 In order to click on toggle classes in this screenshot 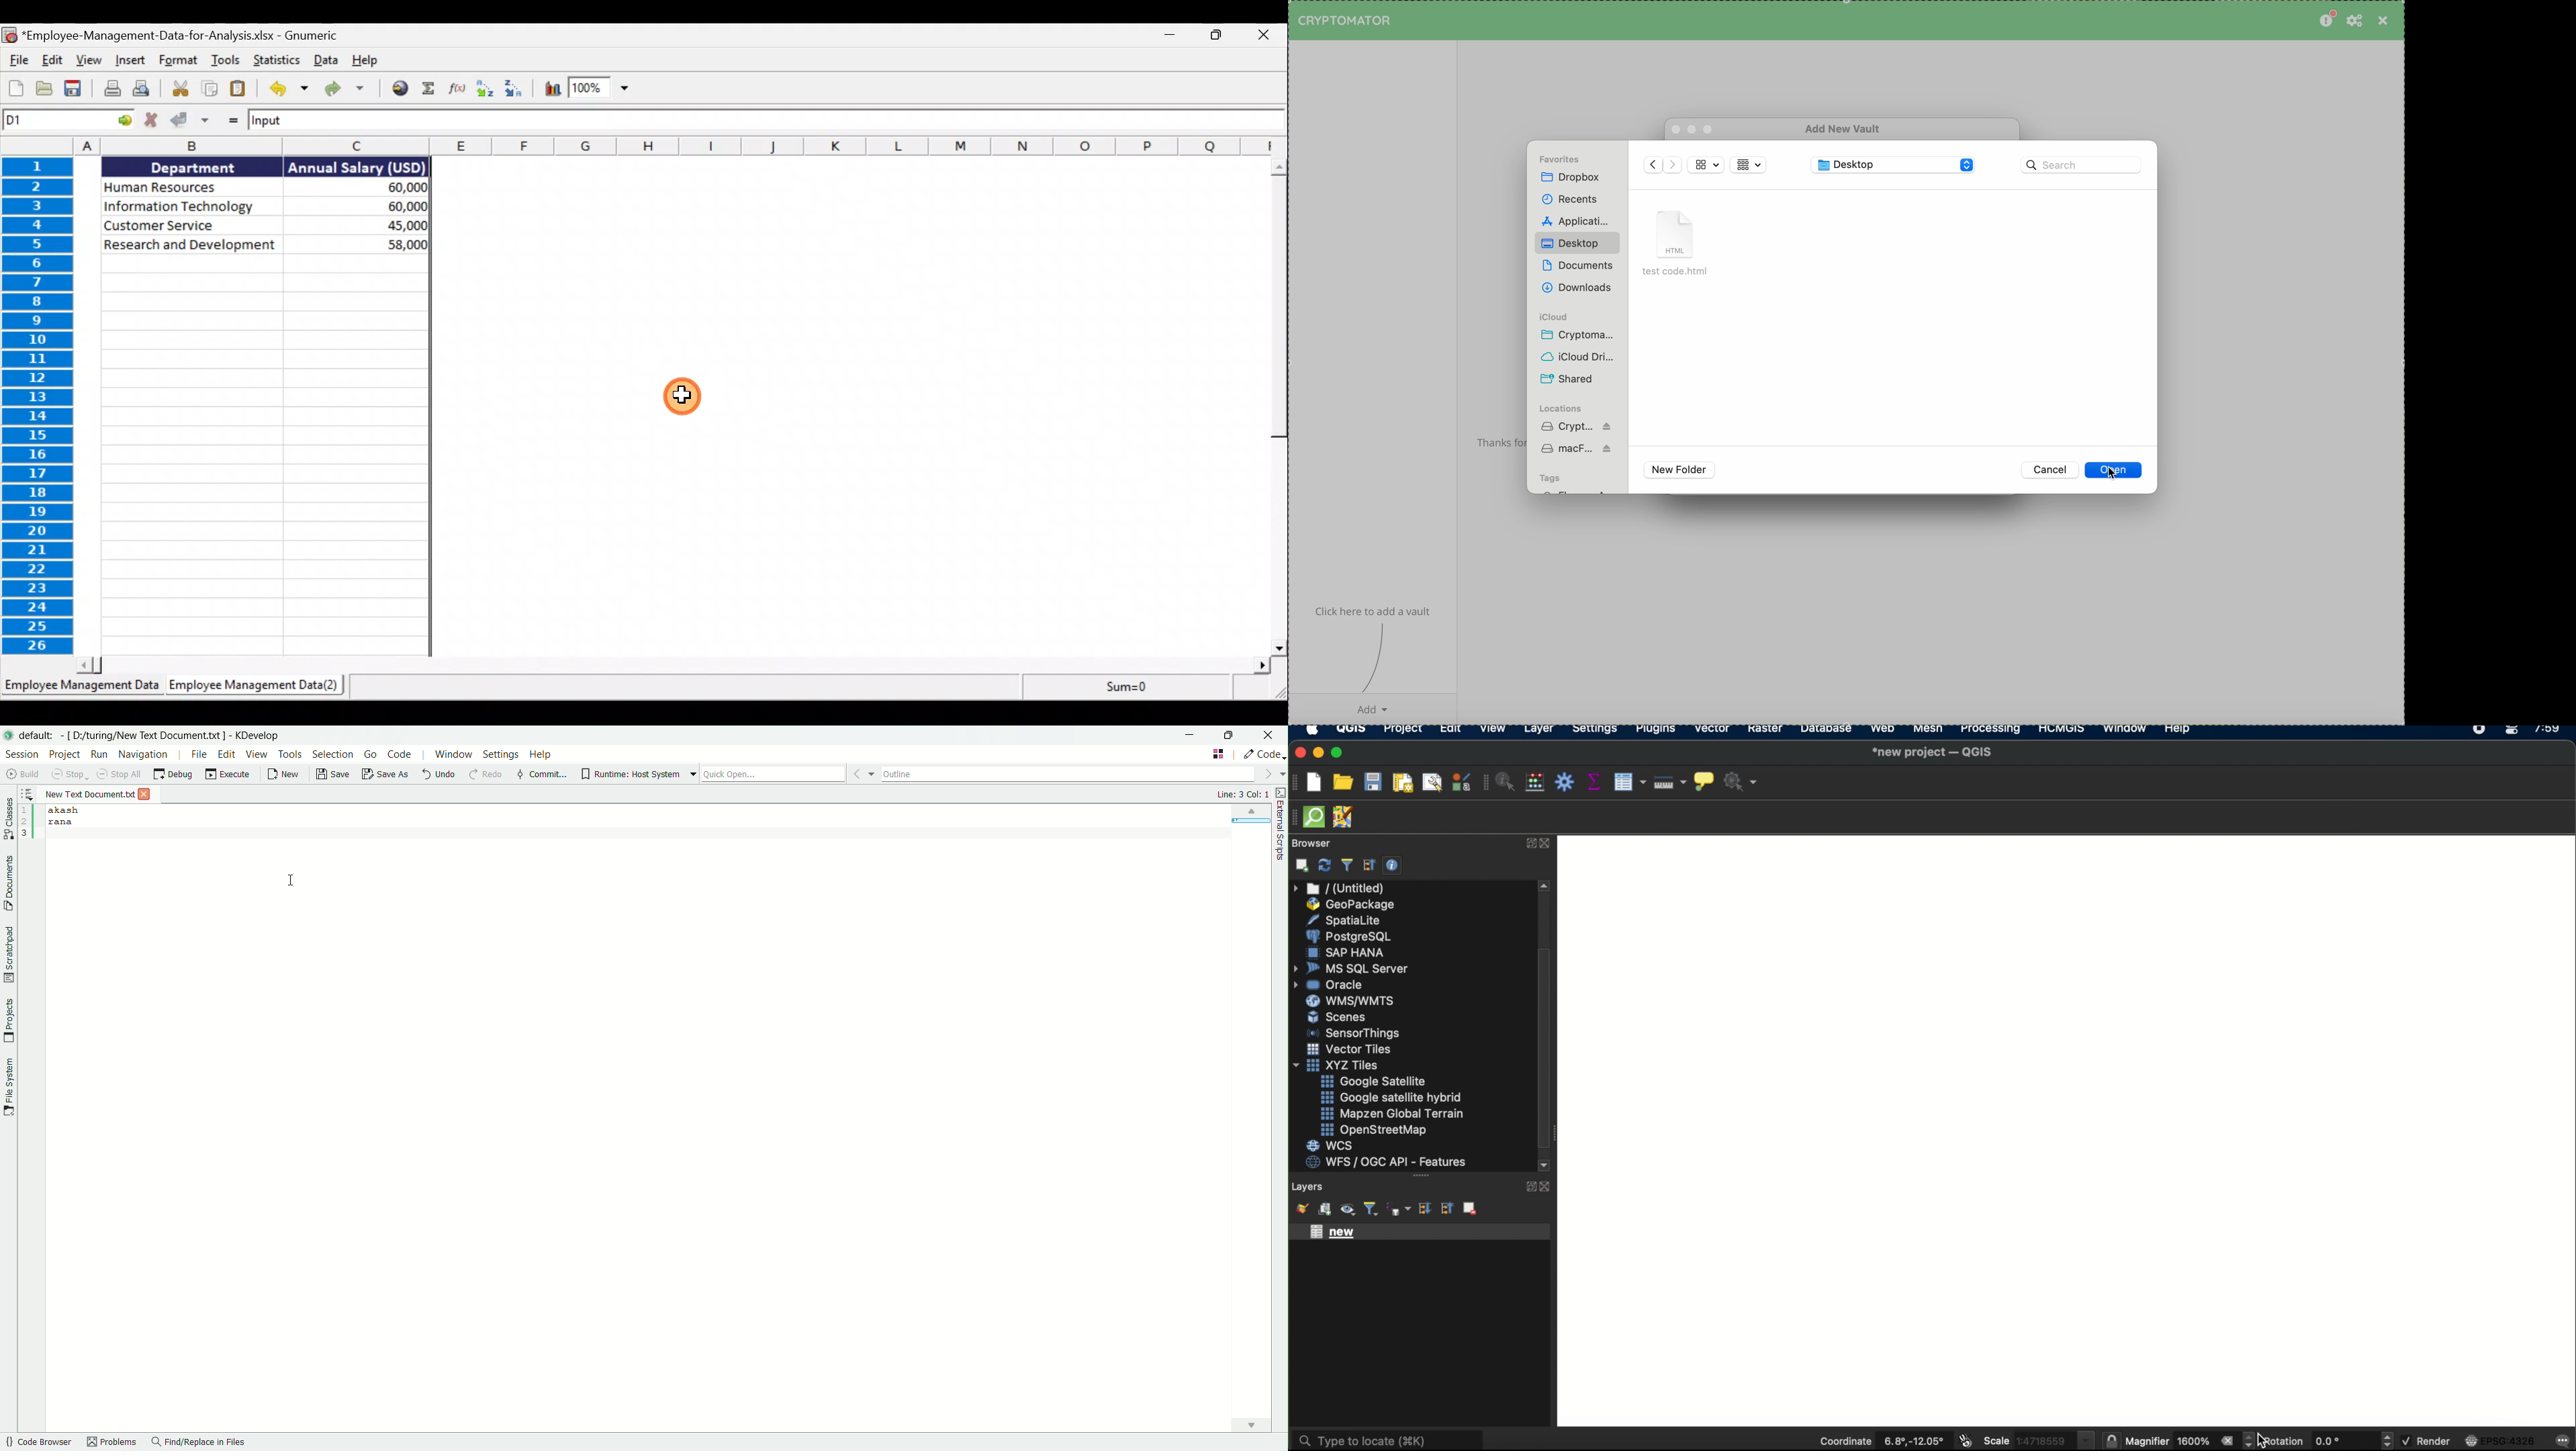, I will do `click(8, 815)`.